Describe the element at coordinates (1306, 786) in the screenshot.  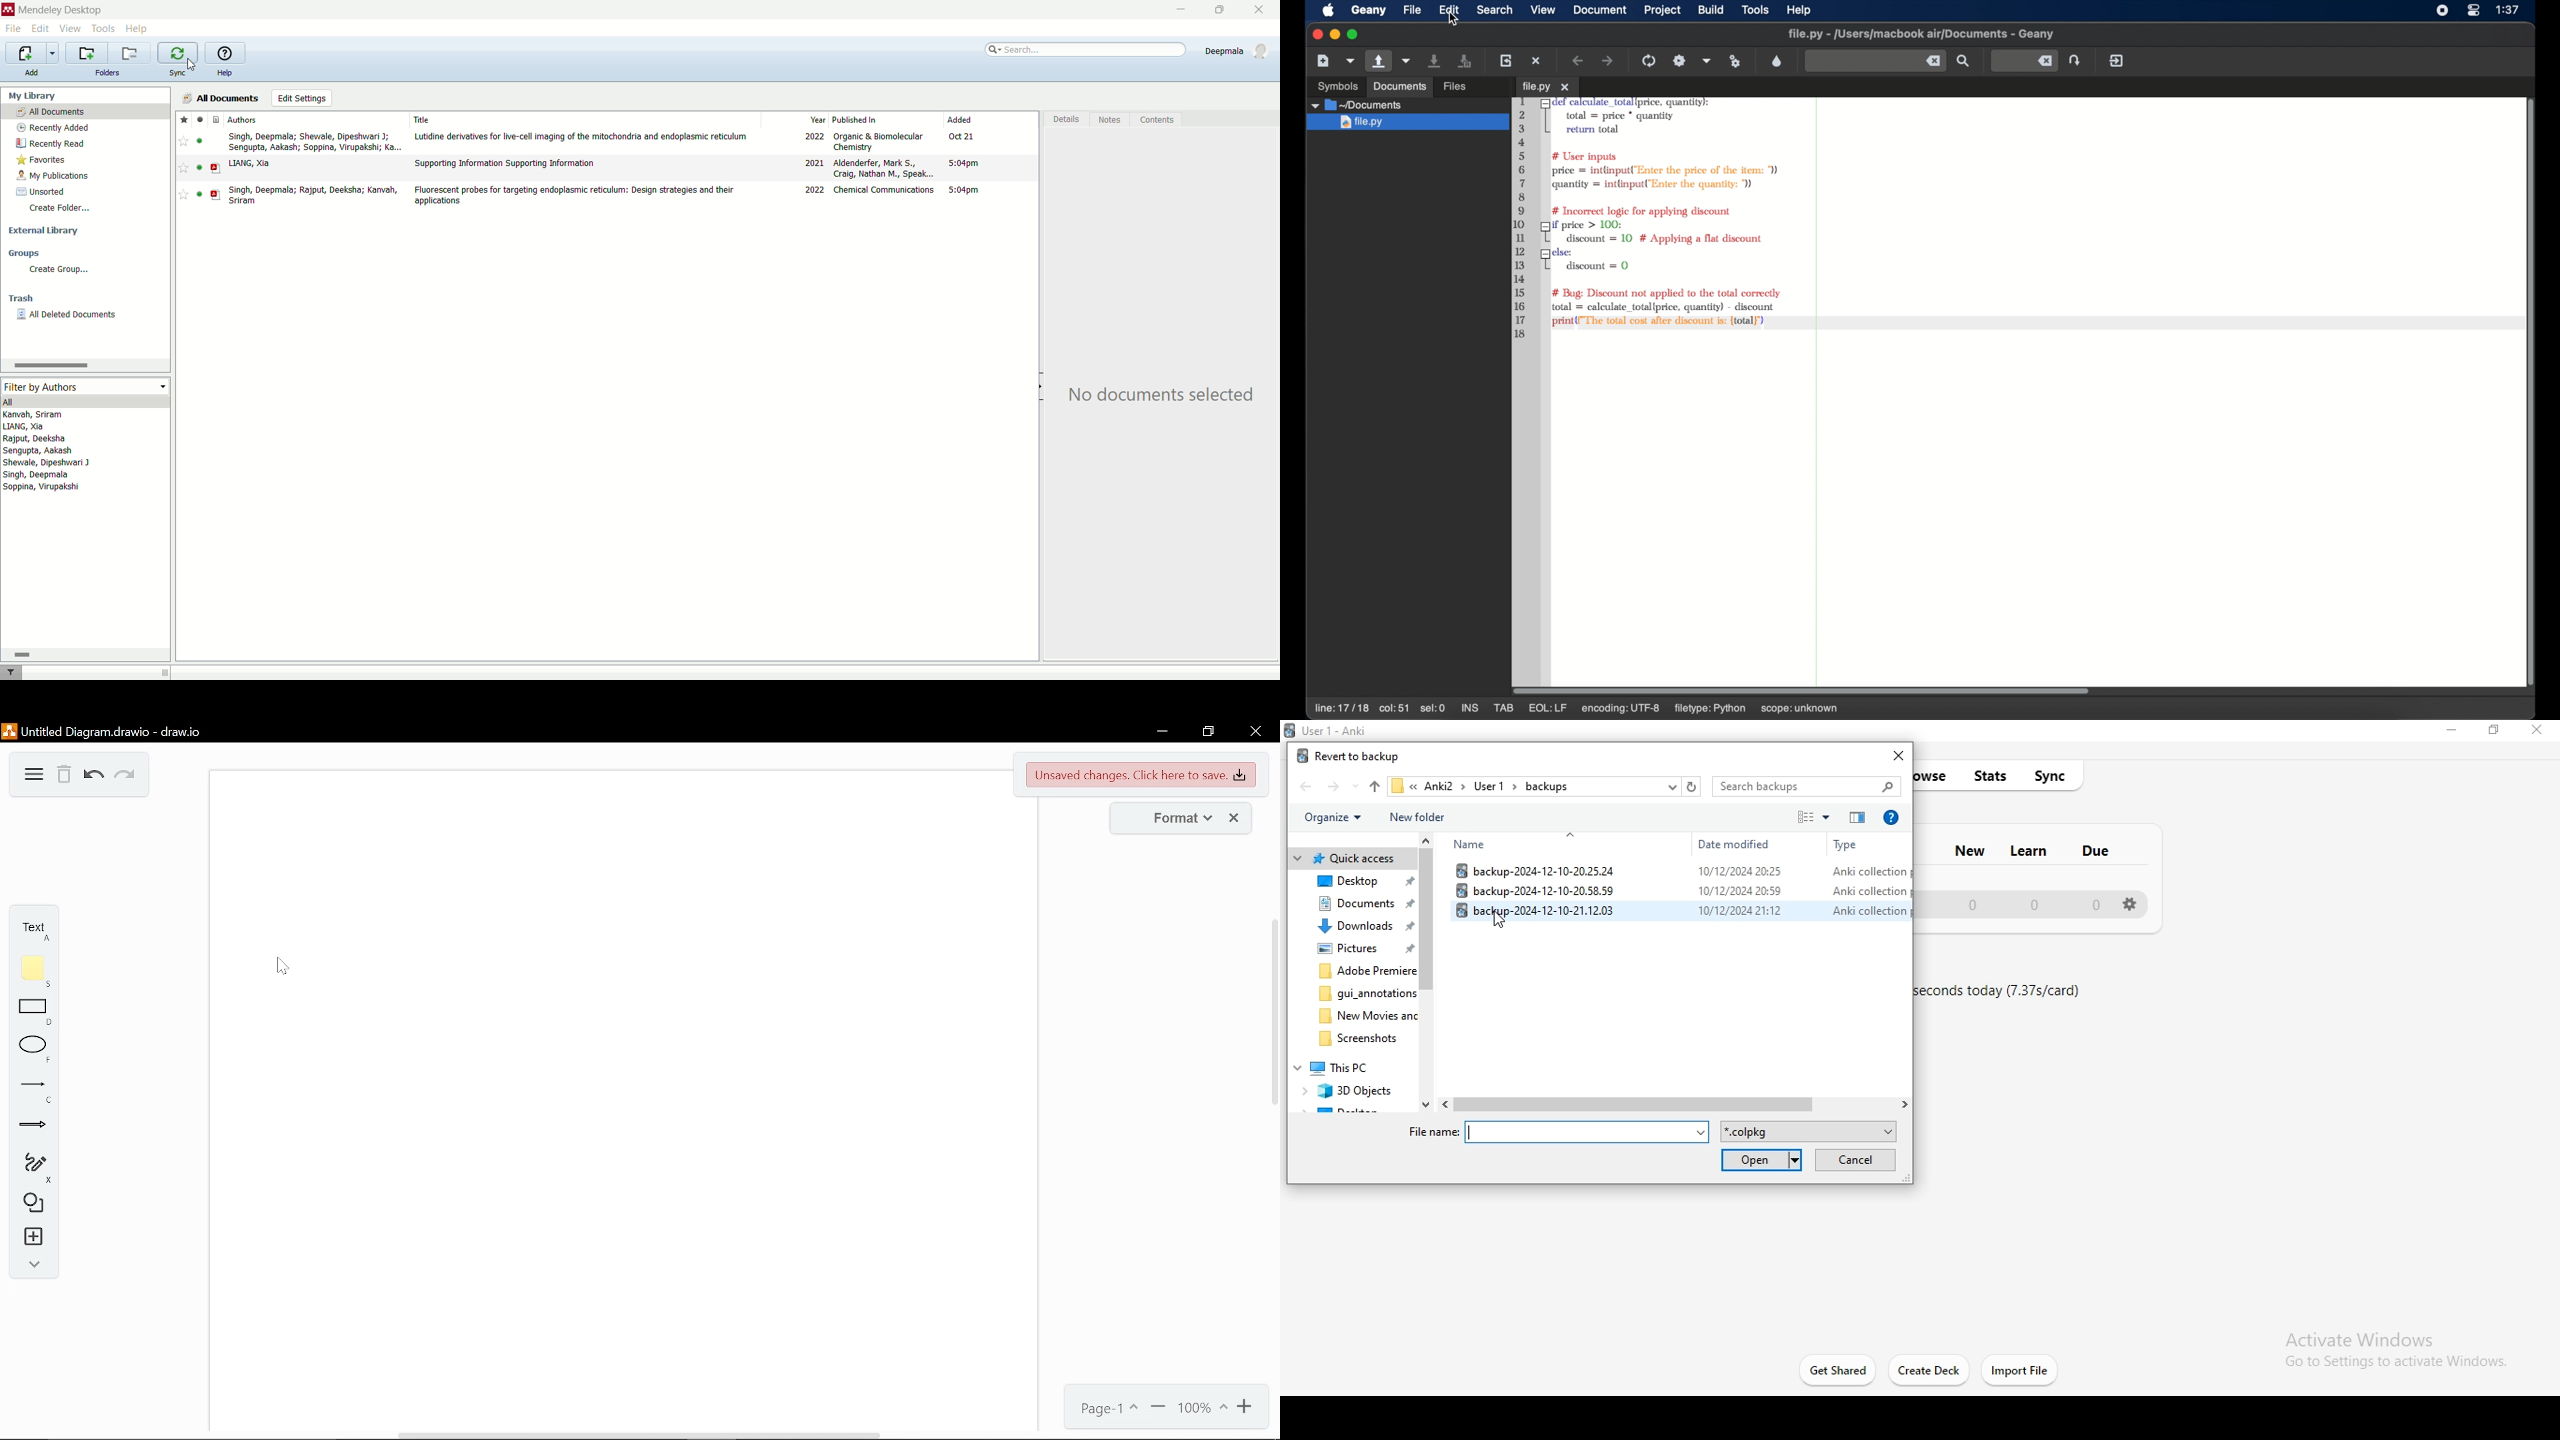
I see `file back` at that location.